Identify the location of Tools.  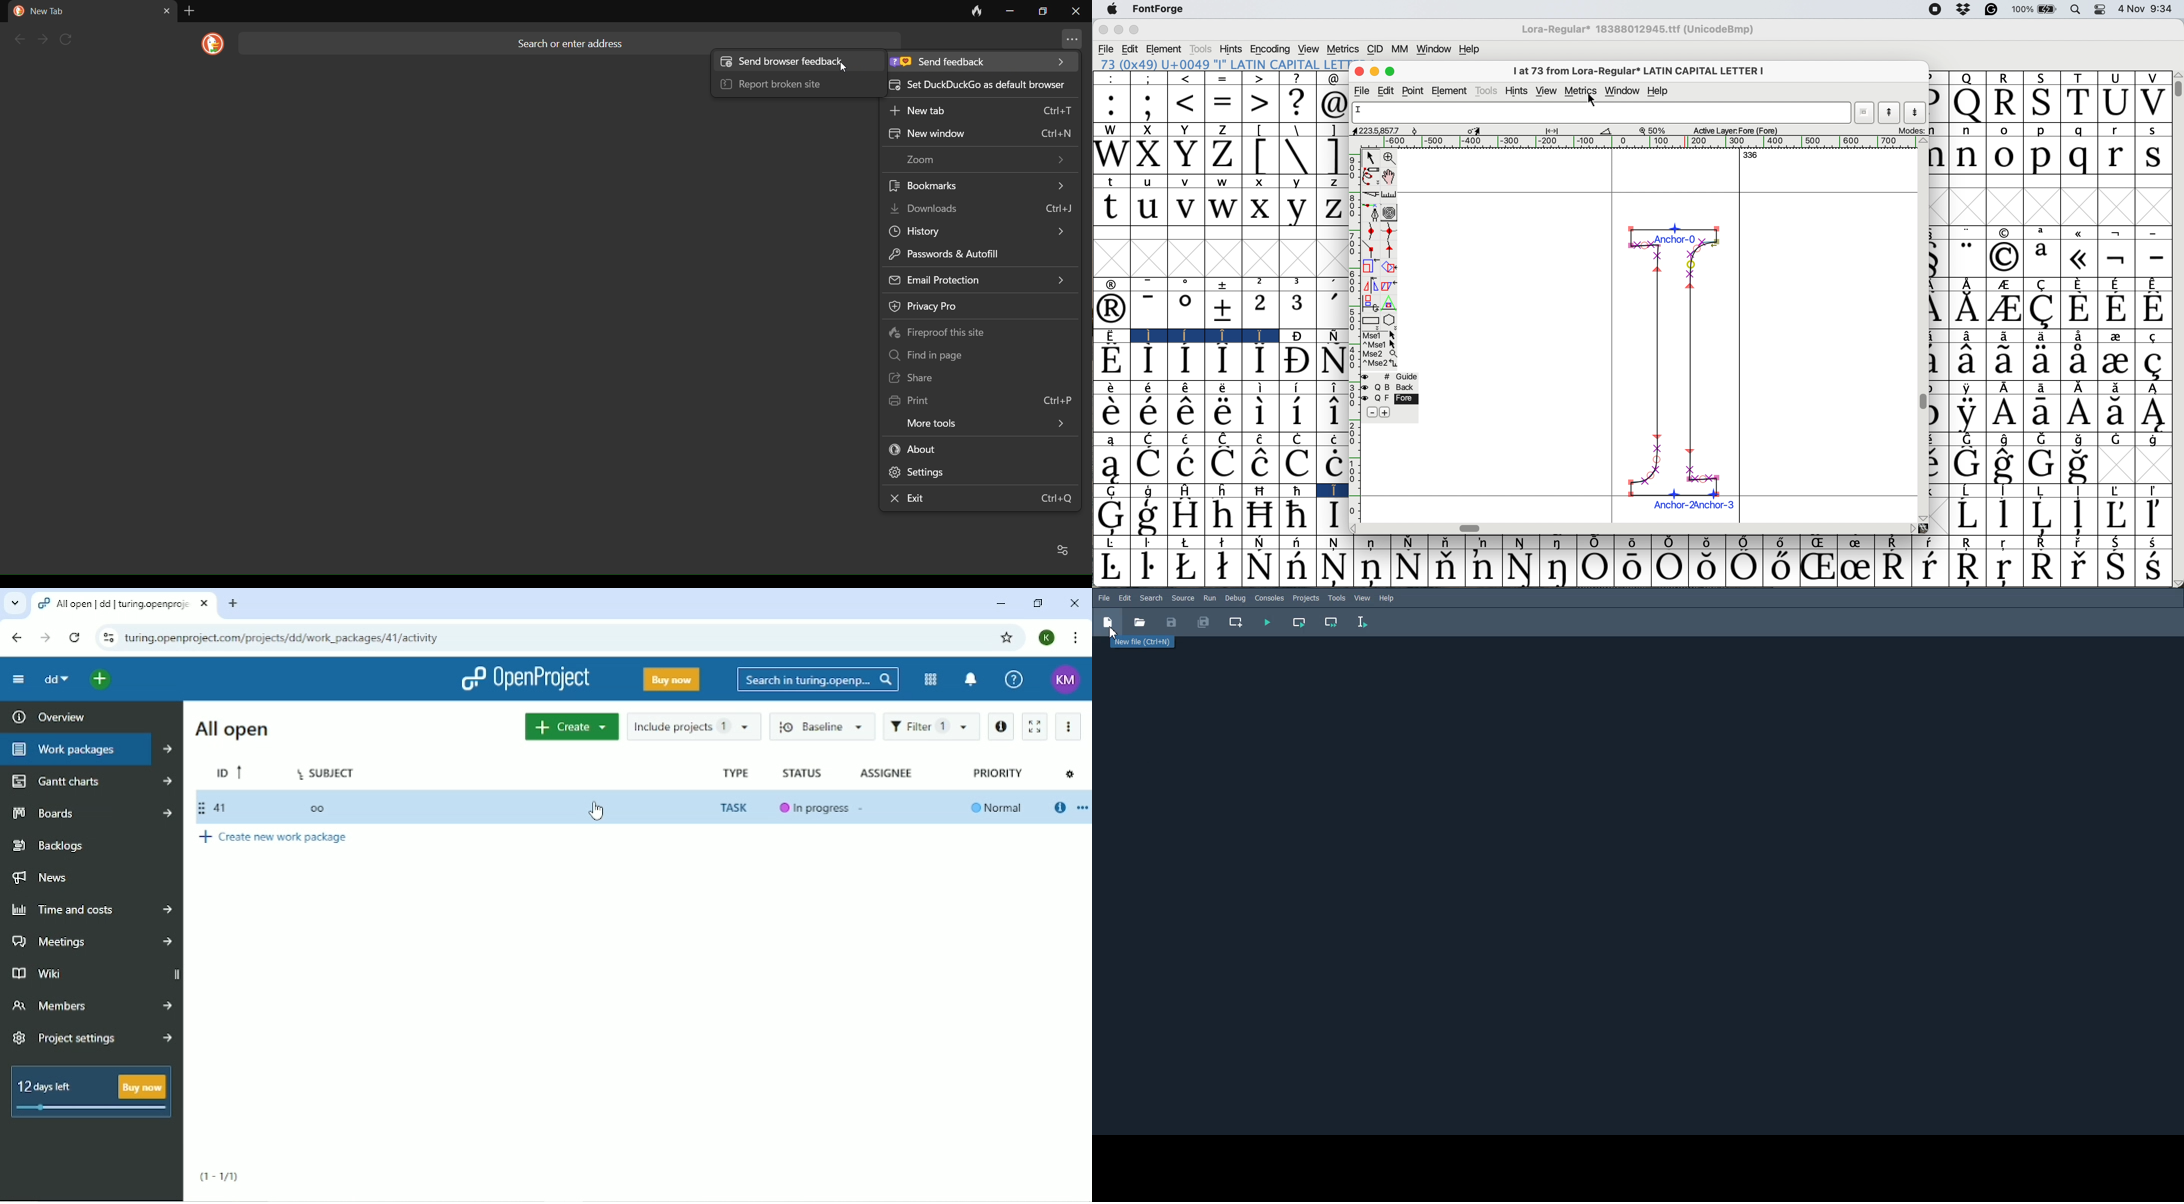
(1337, 598).